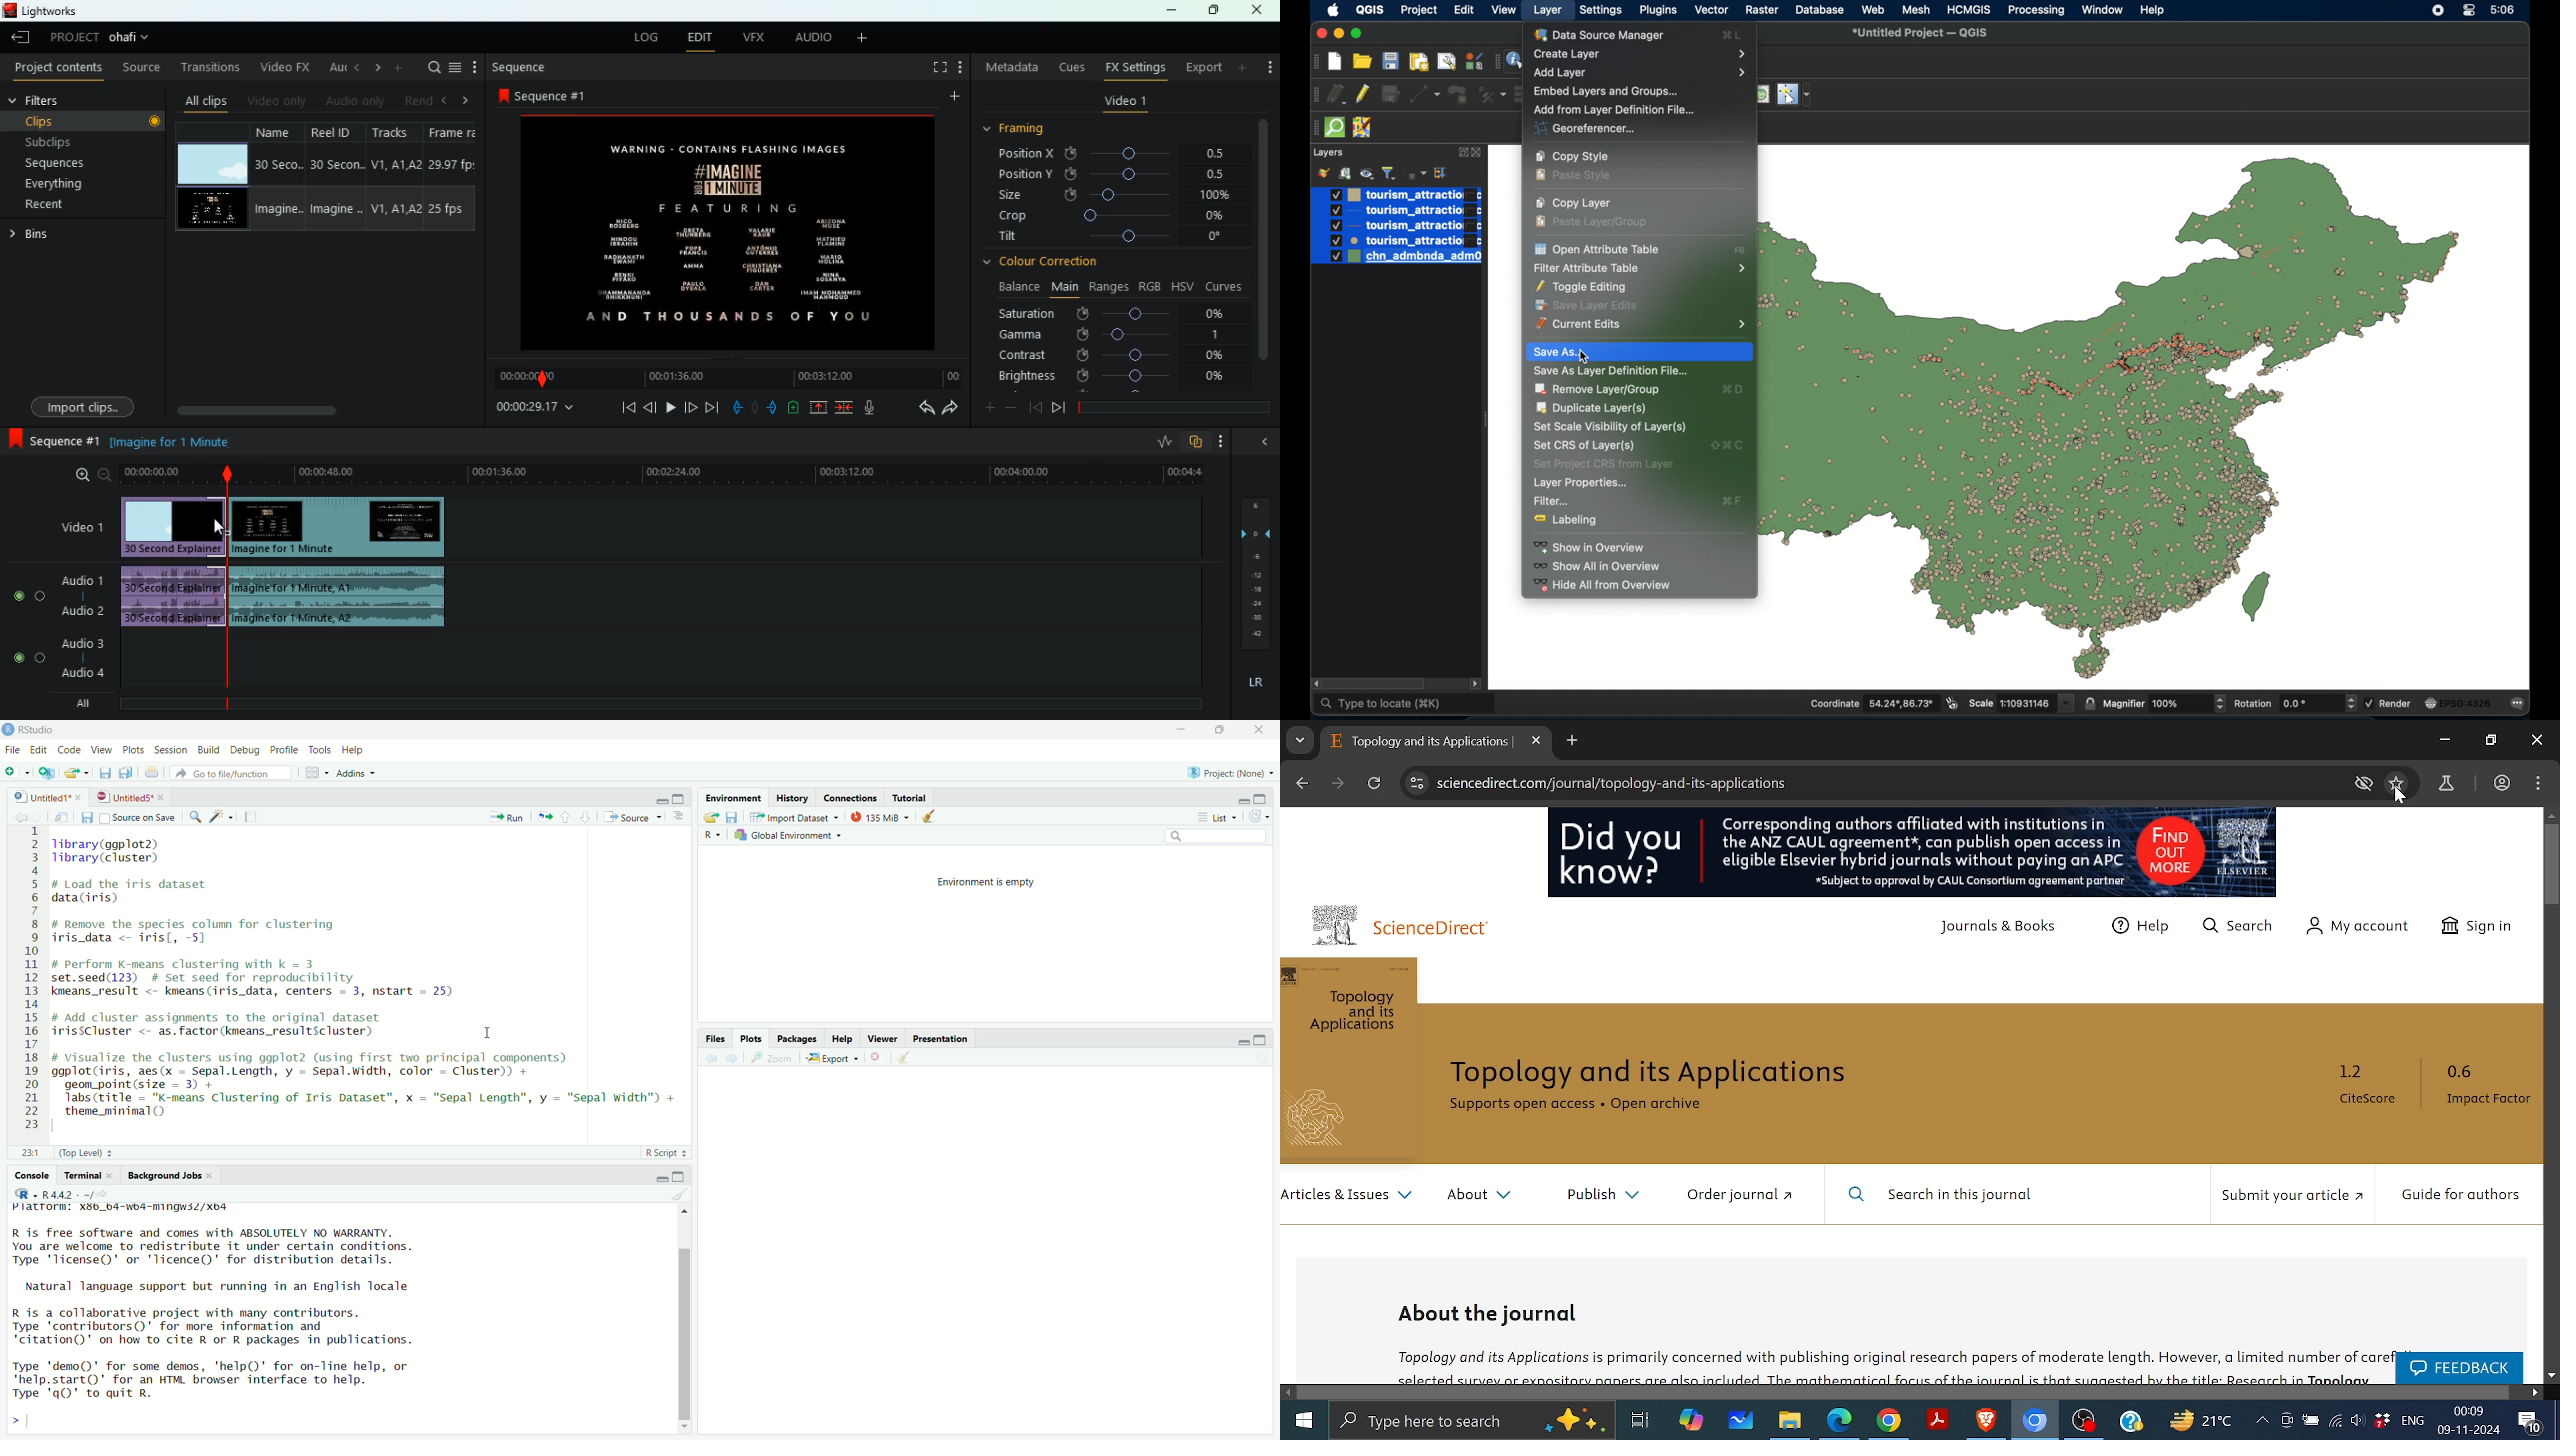  What do you see at coordinates (59, 815) in the screenshot?
I see `show in new window` at bounding box center [59, 815].